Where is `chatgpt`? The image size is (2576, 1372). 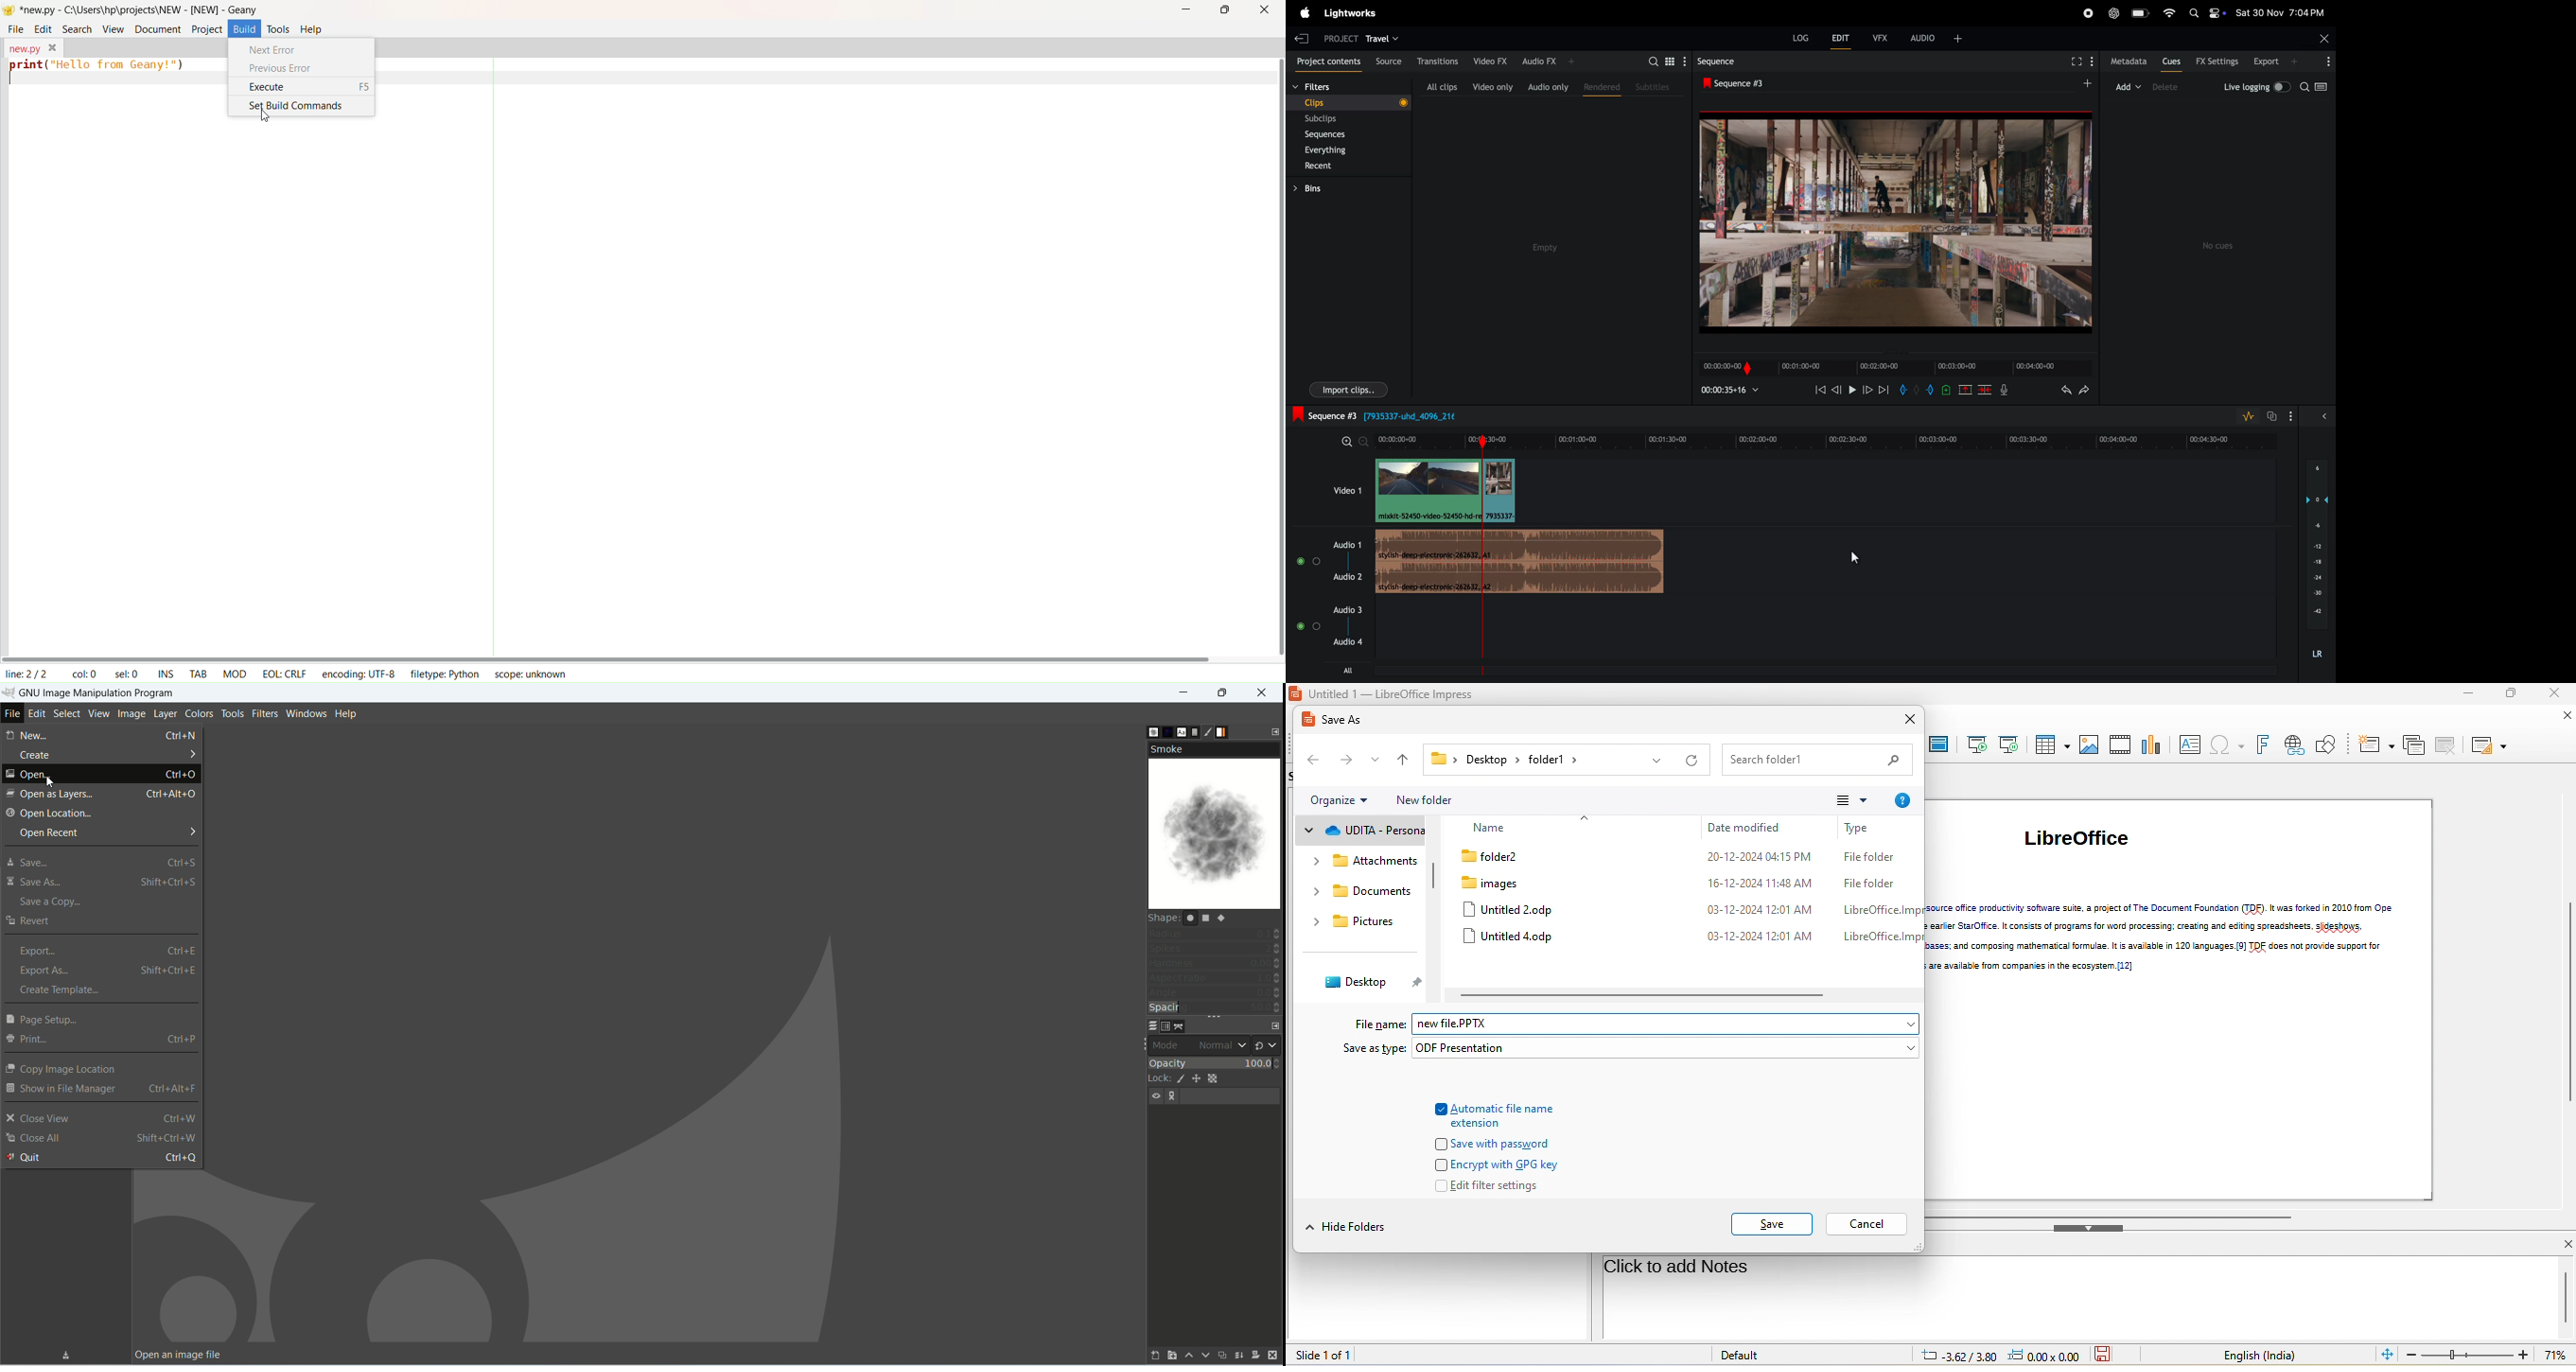 chatgpt is located at coordinates (2114, 12).